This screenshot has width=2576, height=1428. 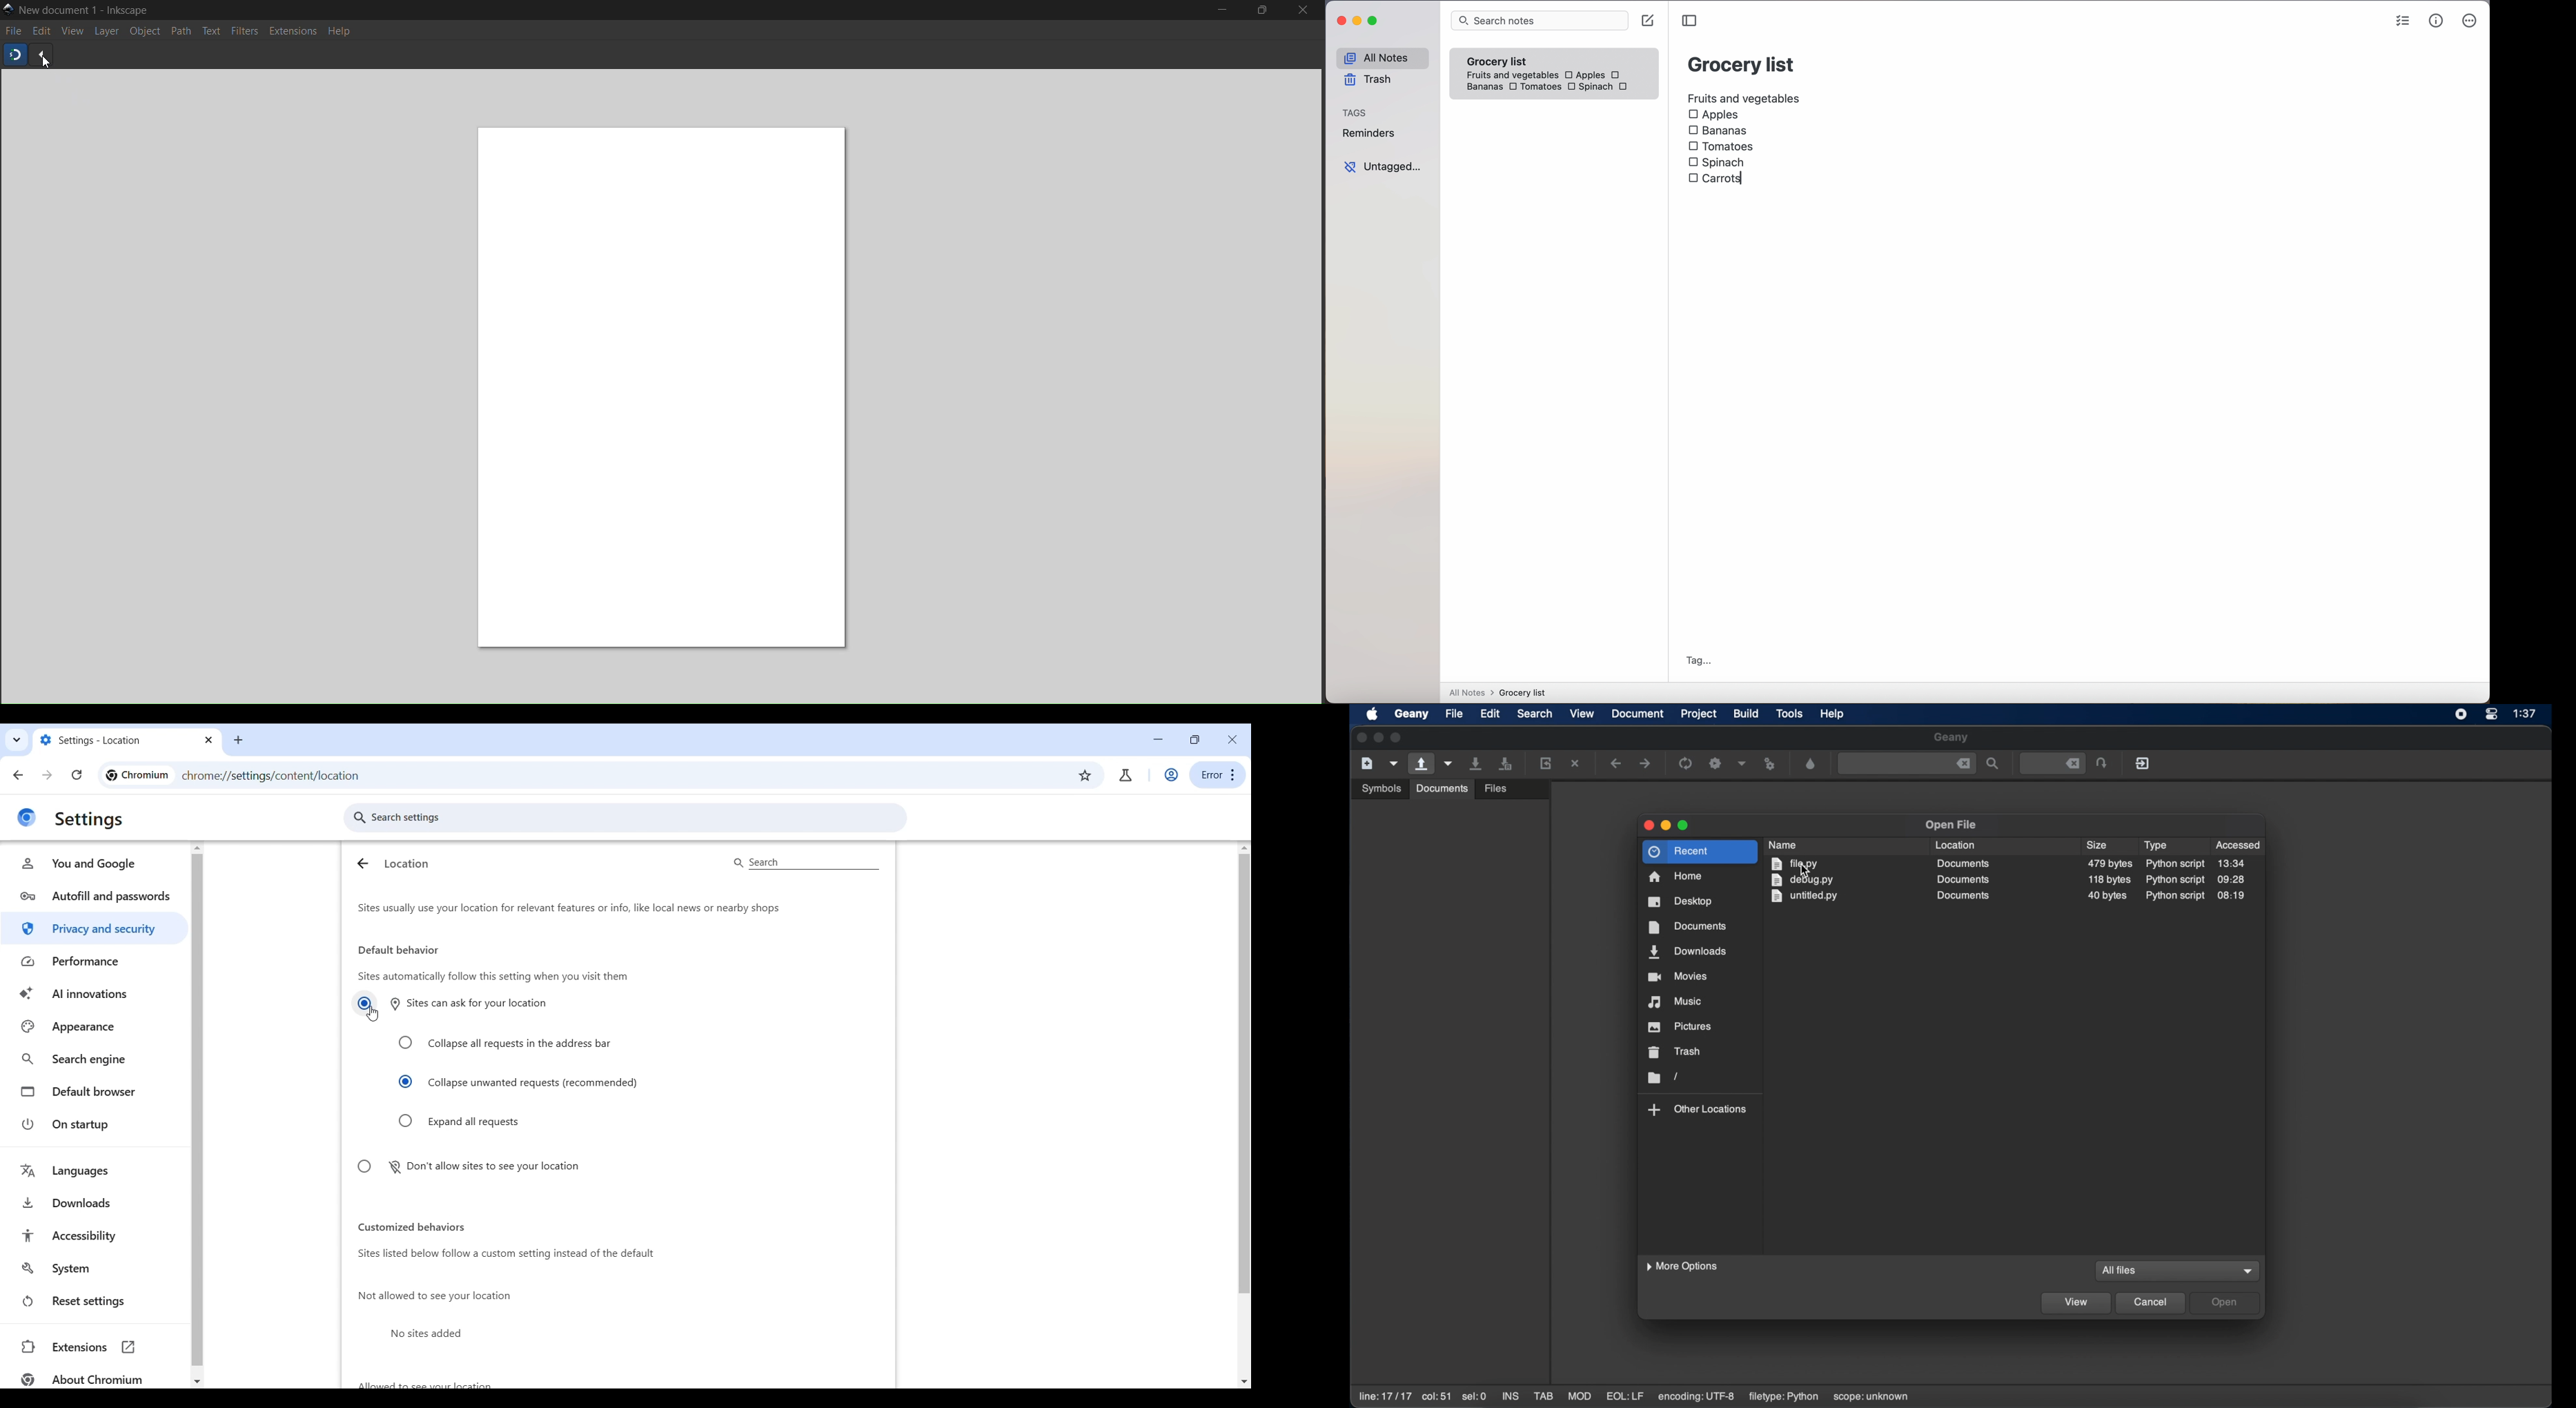 I want to click on layer, so click(x=106, y=32).